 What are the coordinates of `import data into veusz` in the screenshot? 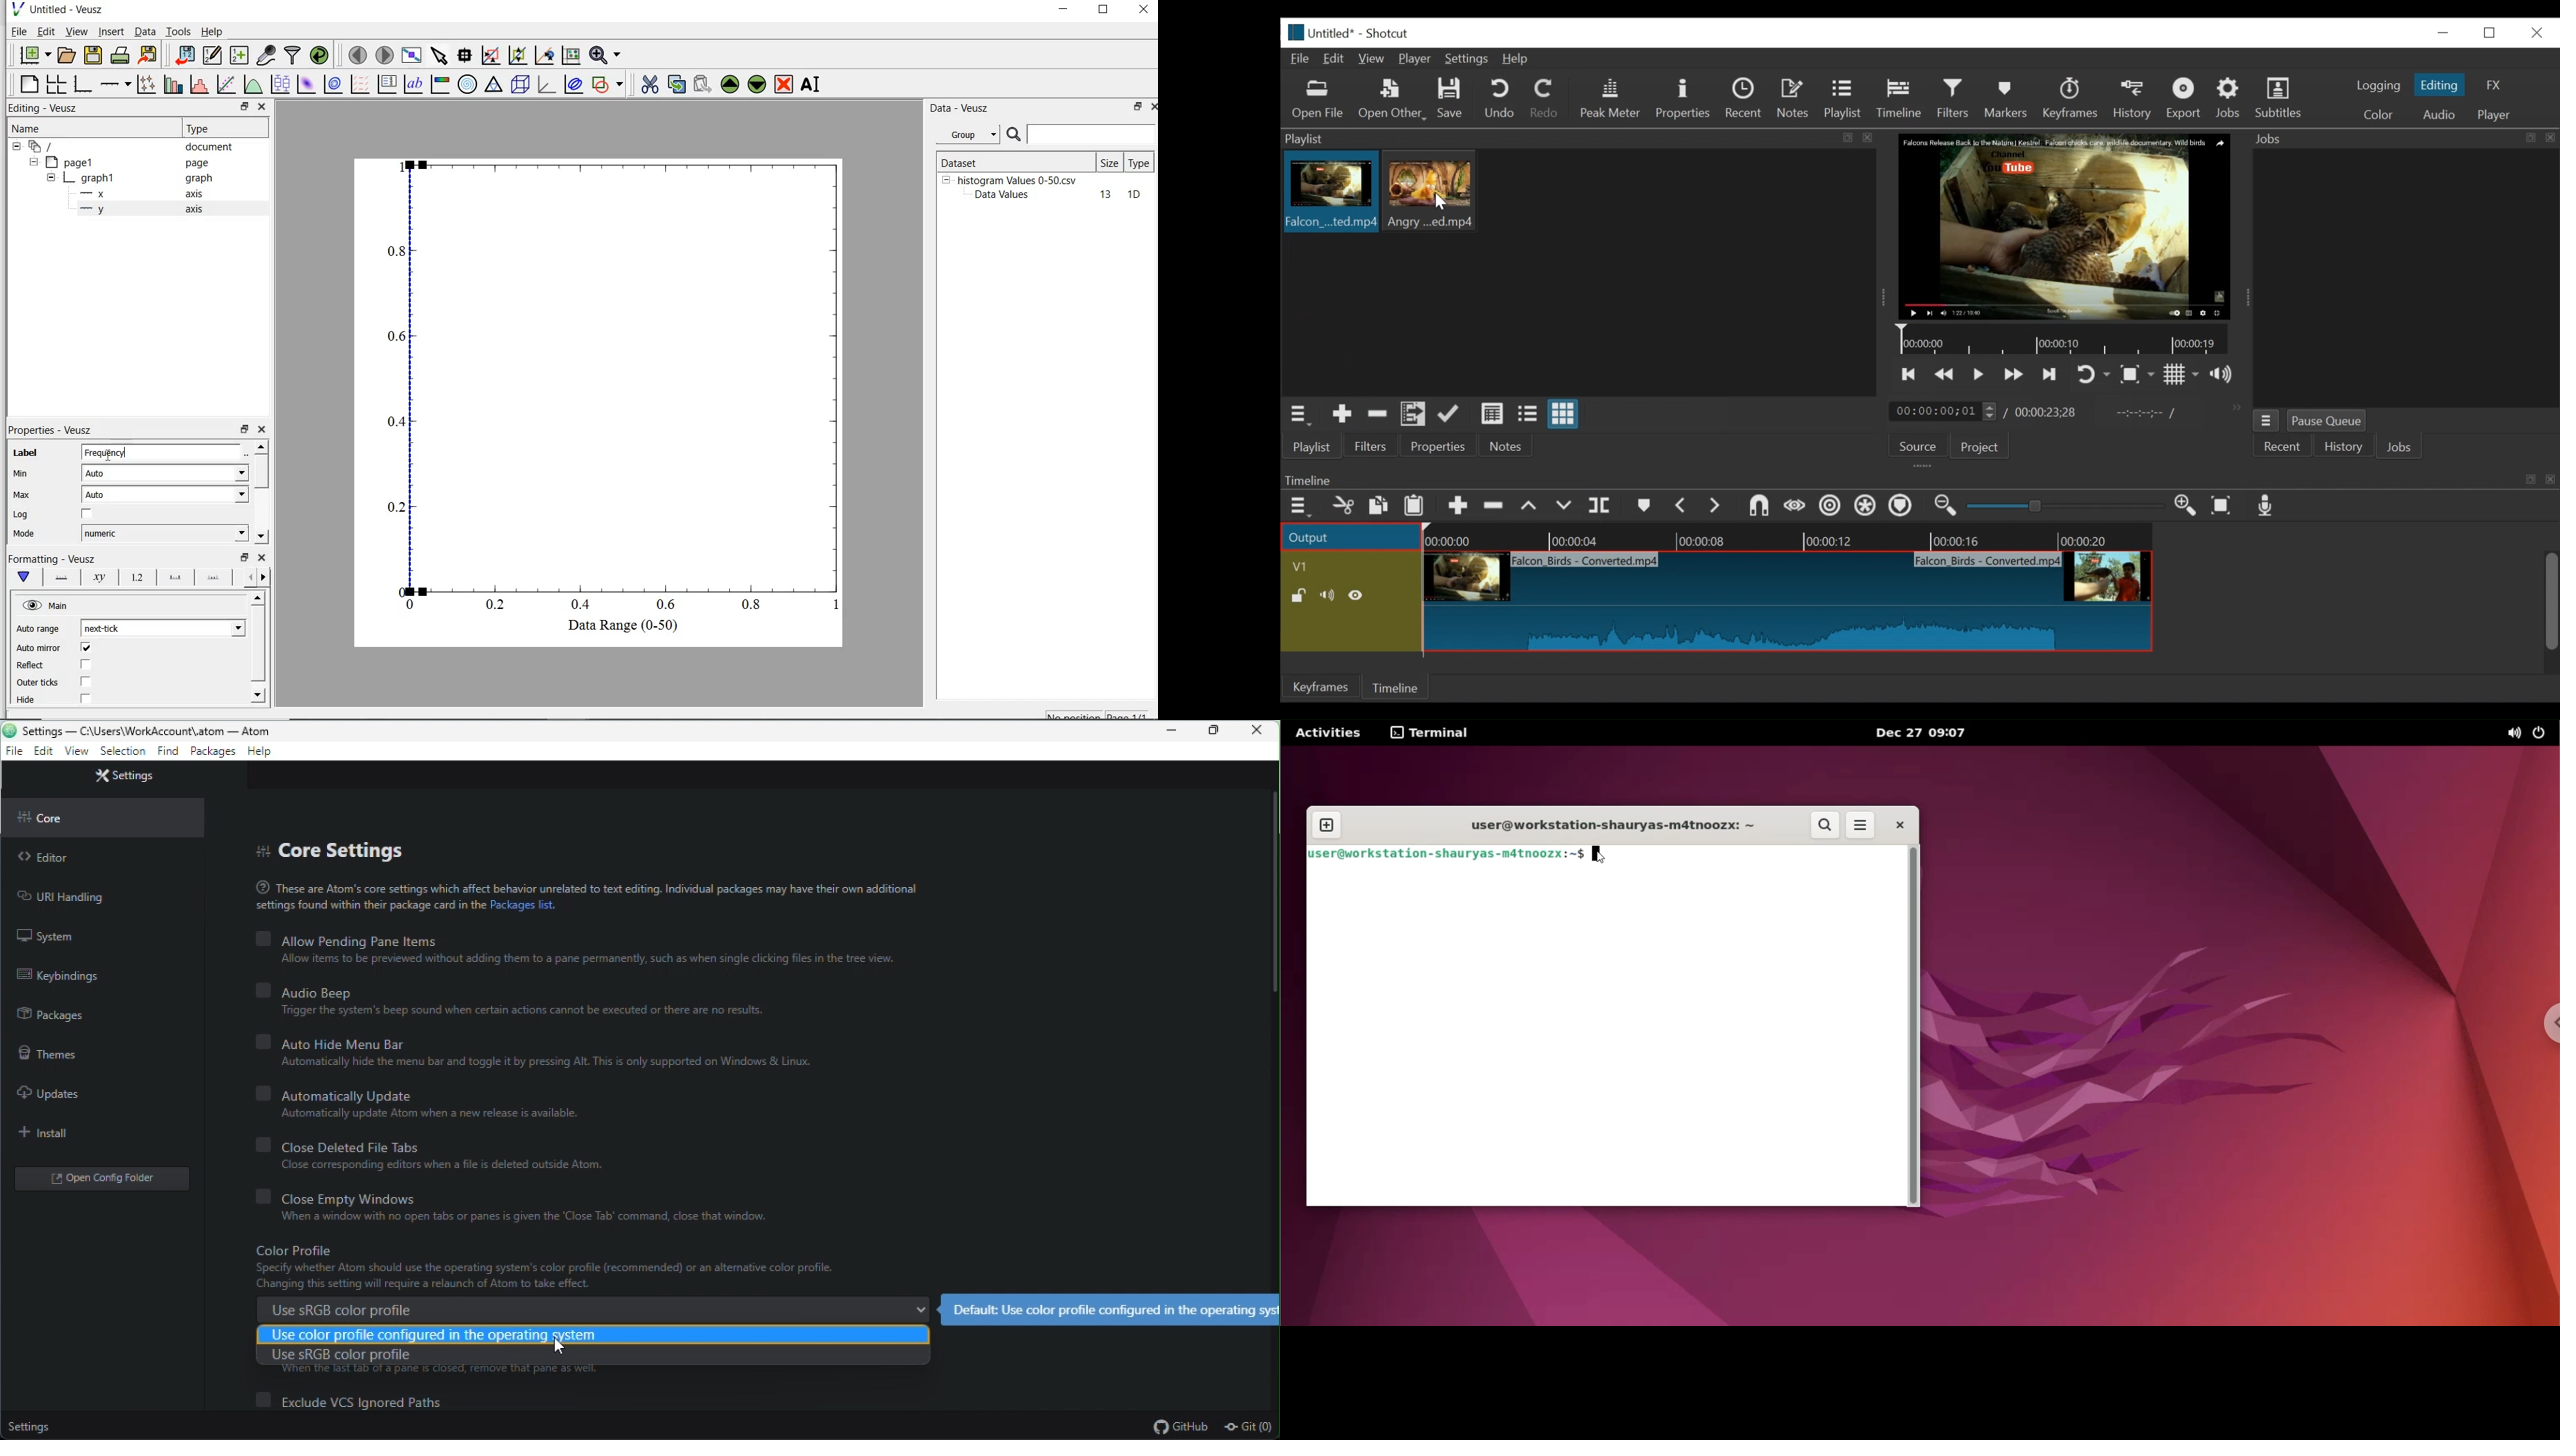 It's located at (187, 55).